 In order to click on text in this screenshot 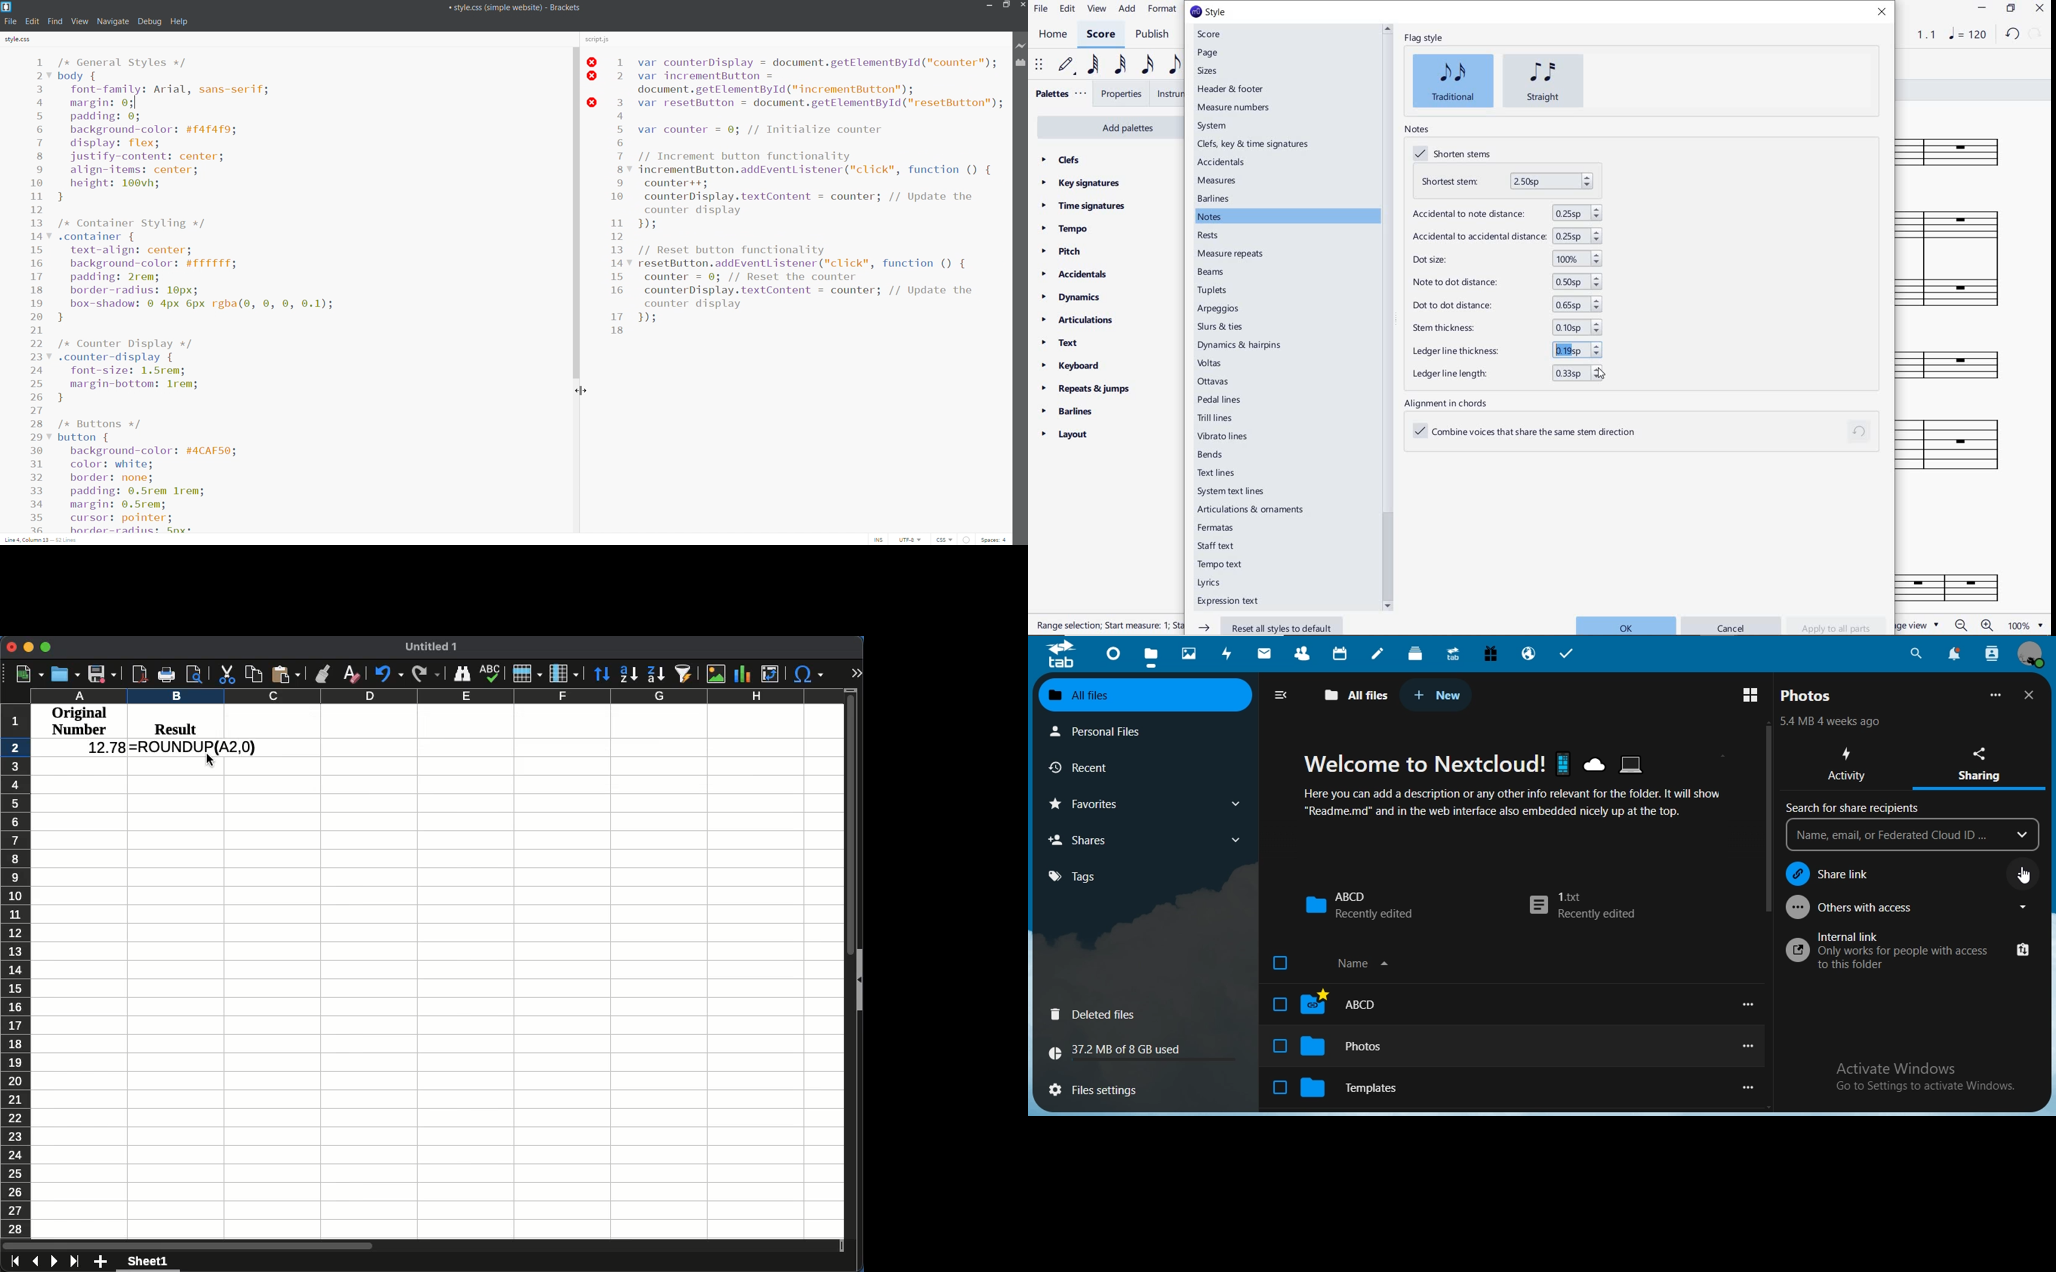, I will do `click(1833, 723)`.